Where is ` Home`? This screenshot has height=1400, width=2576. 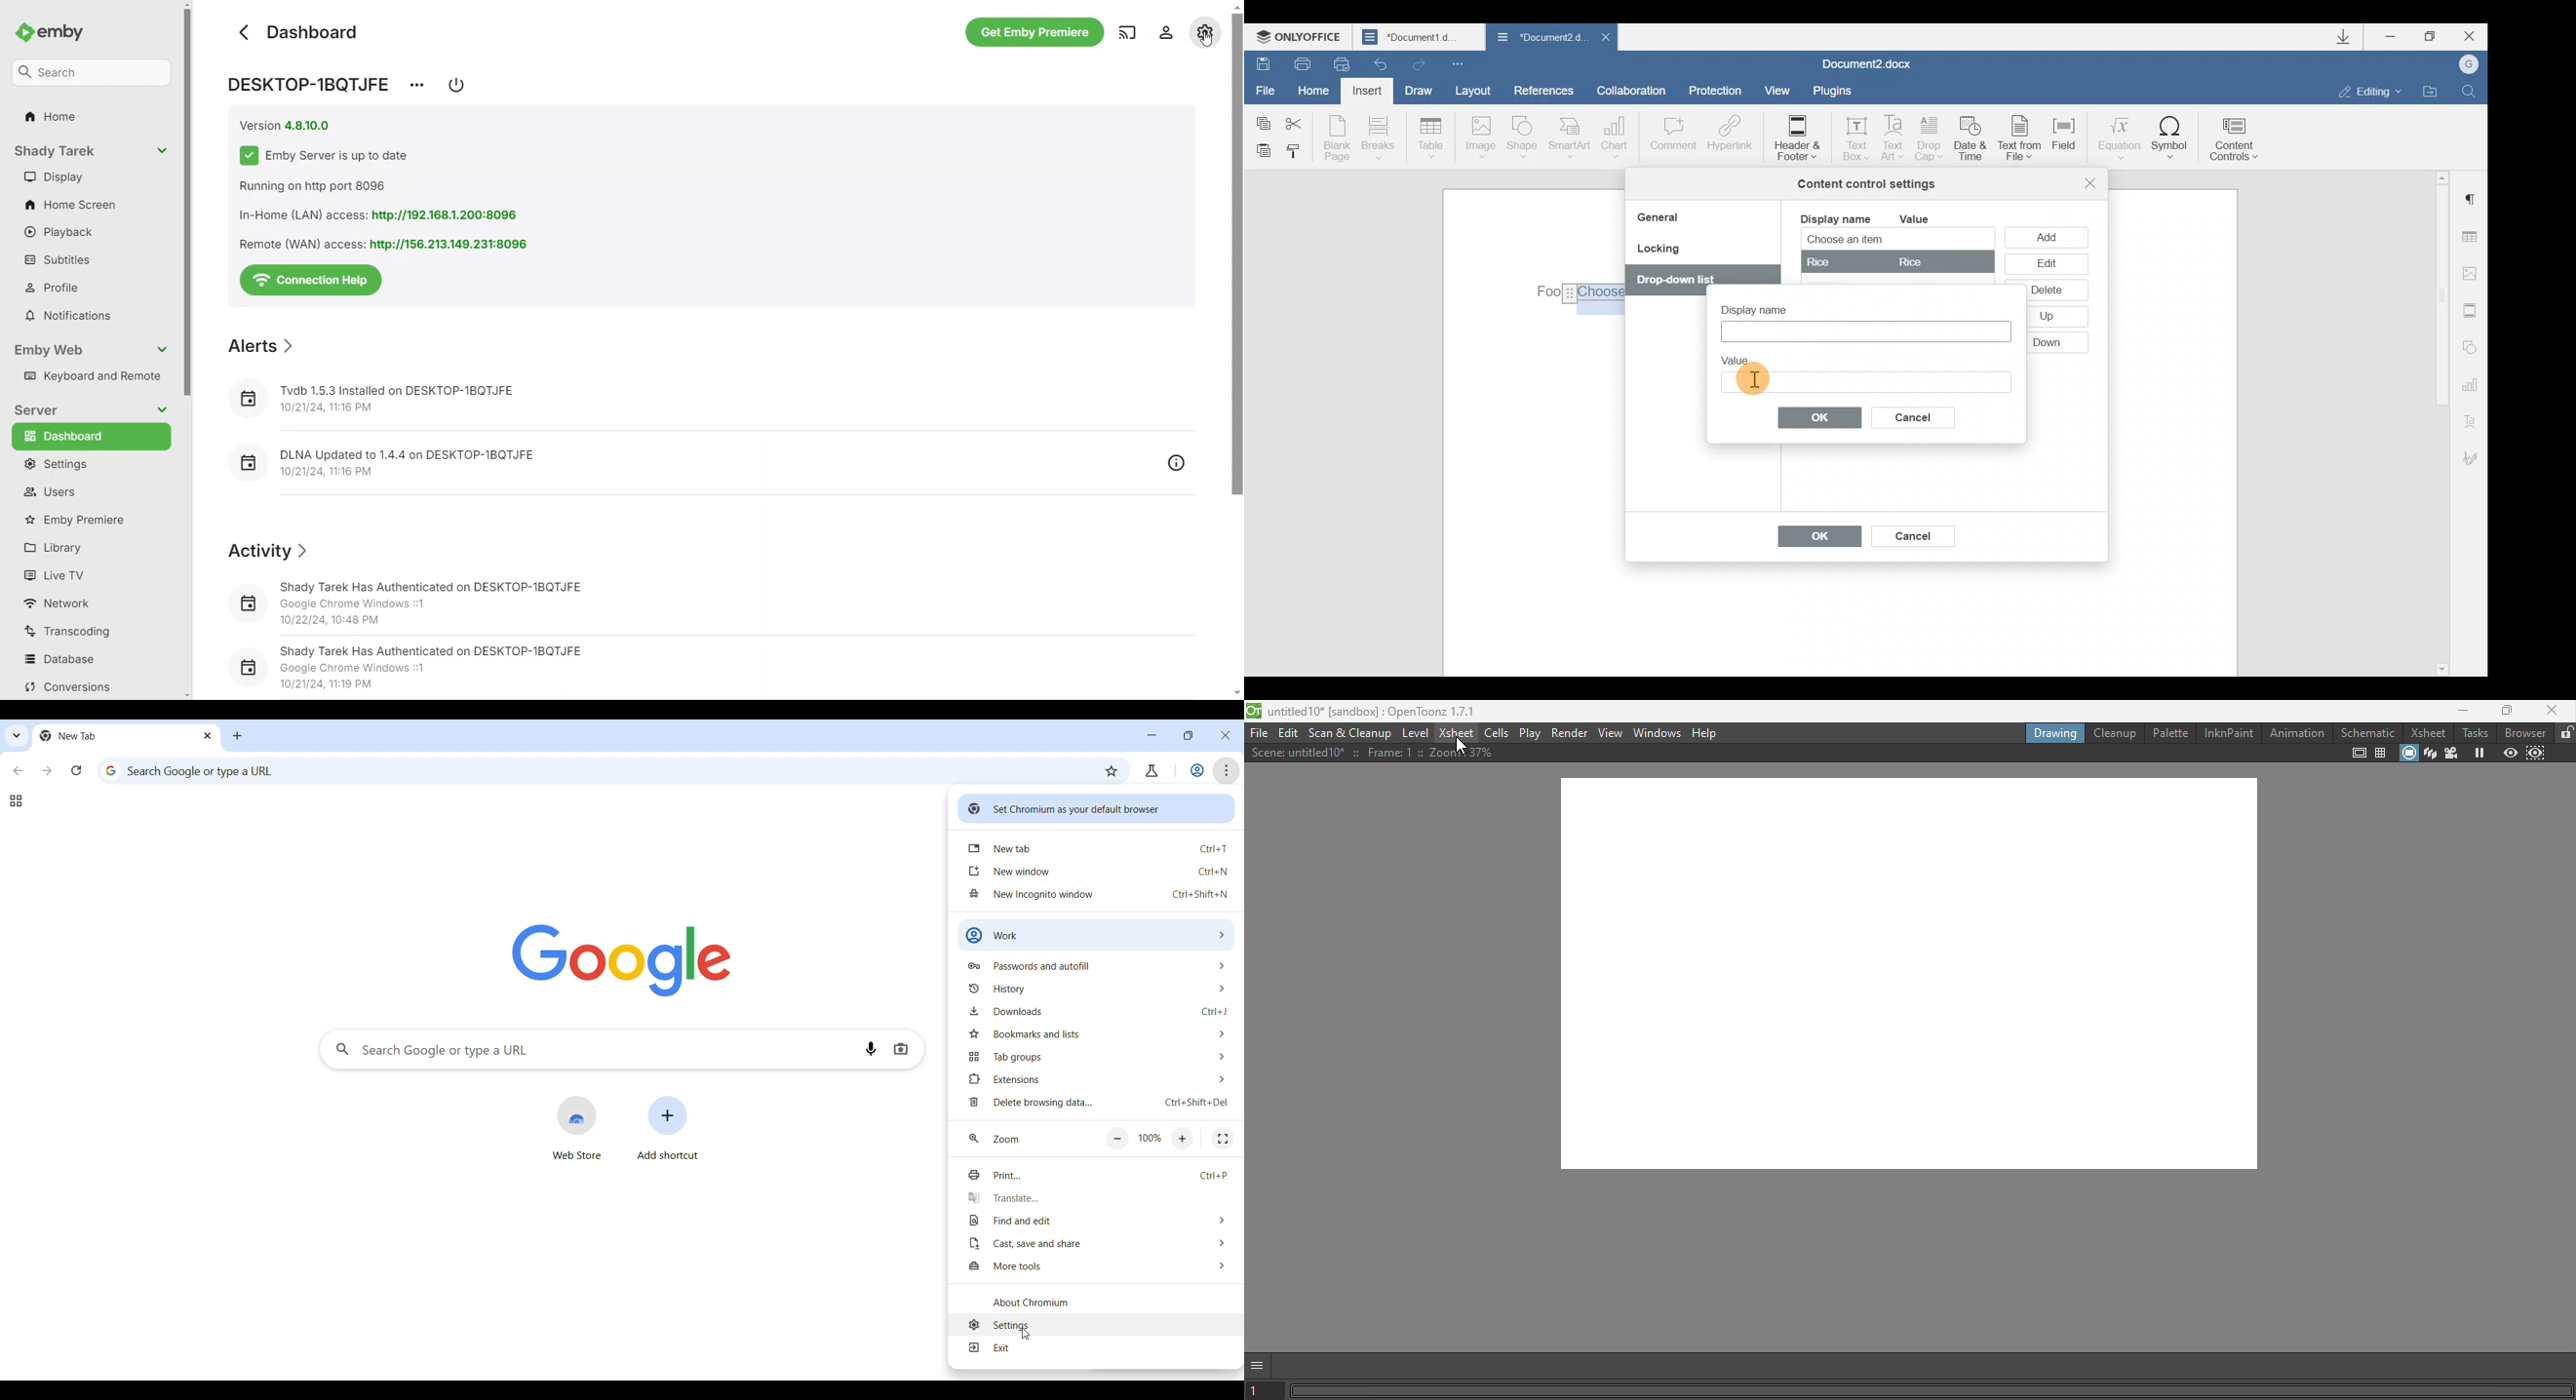  Home is located at coordinates (53, 117).